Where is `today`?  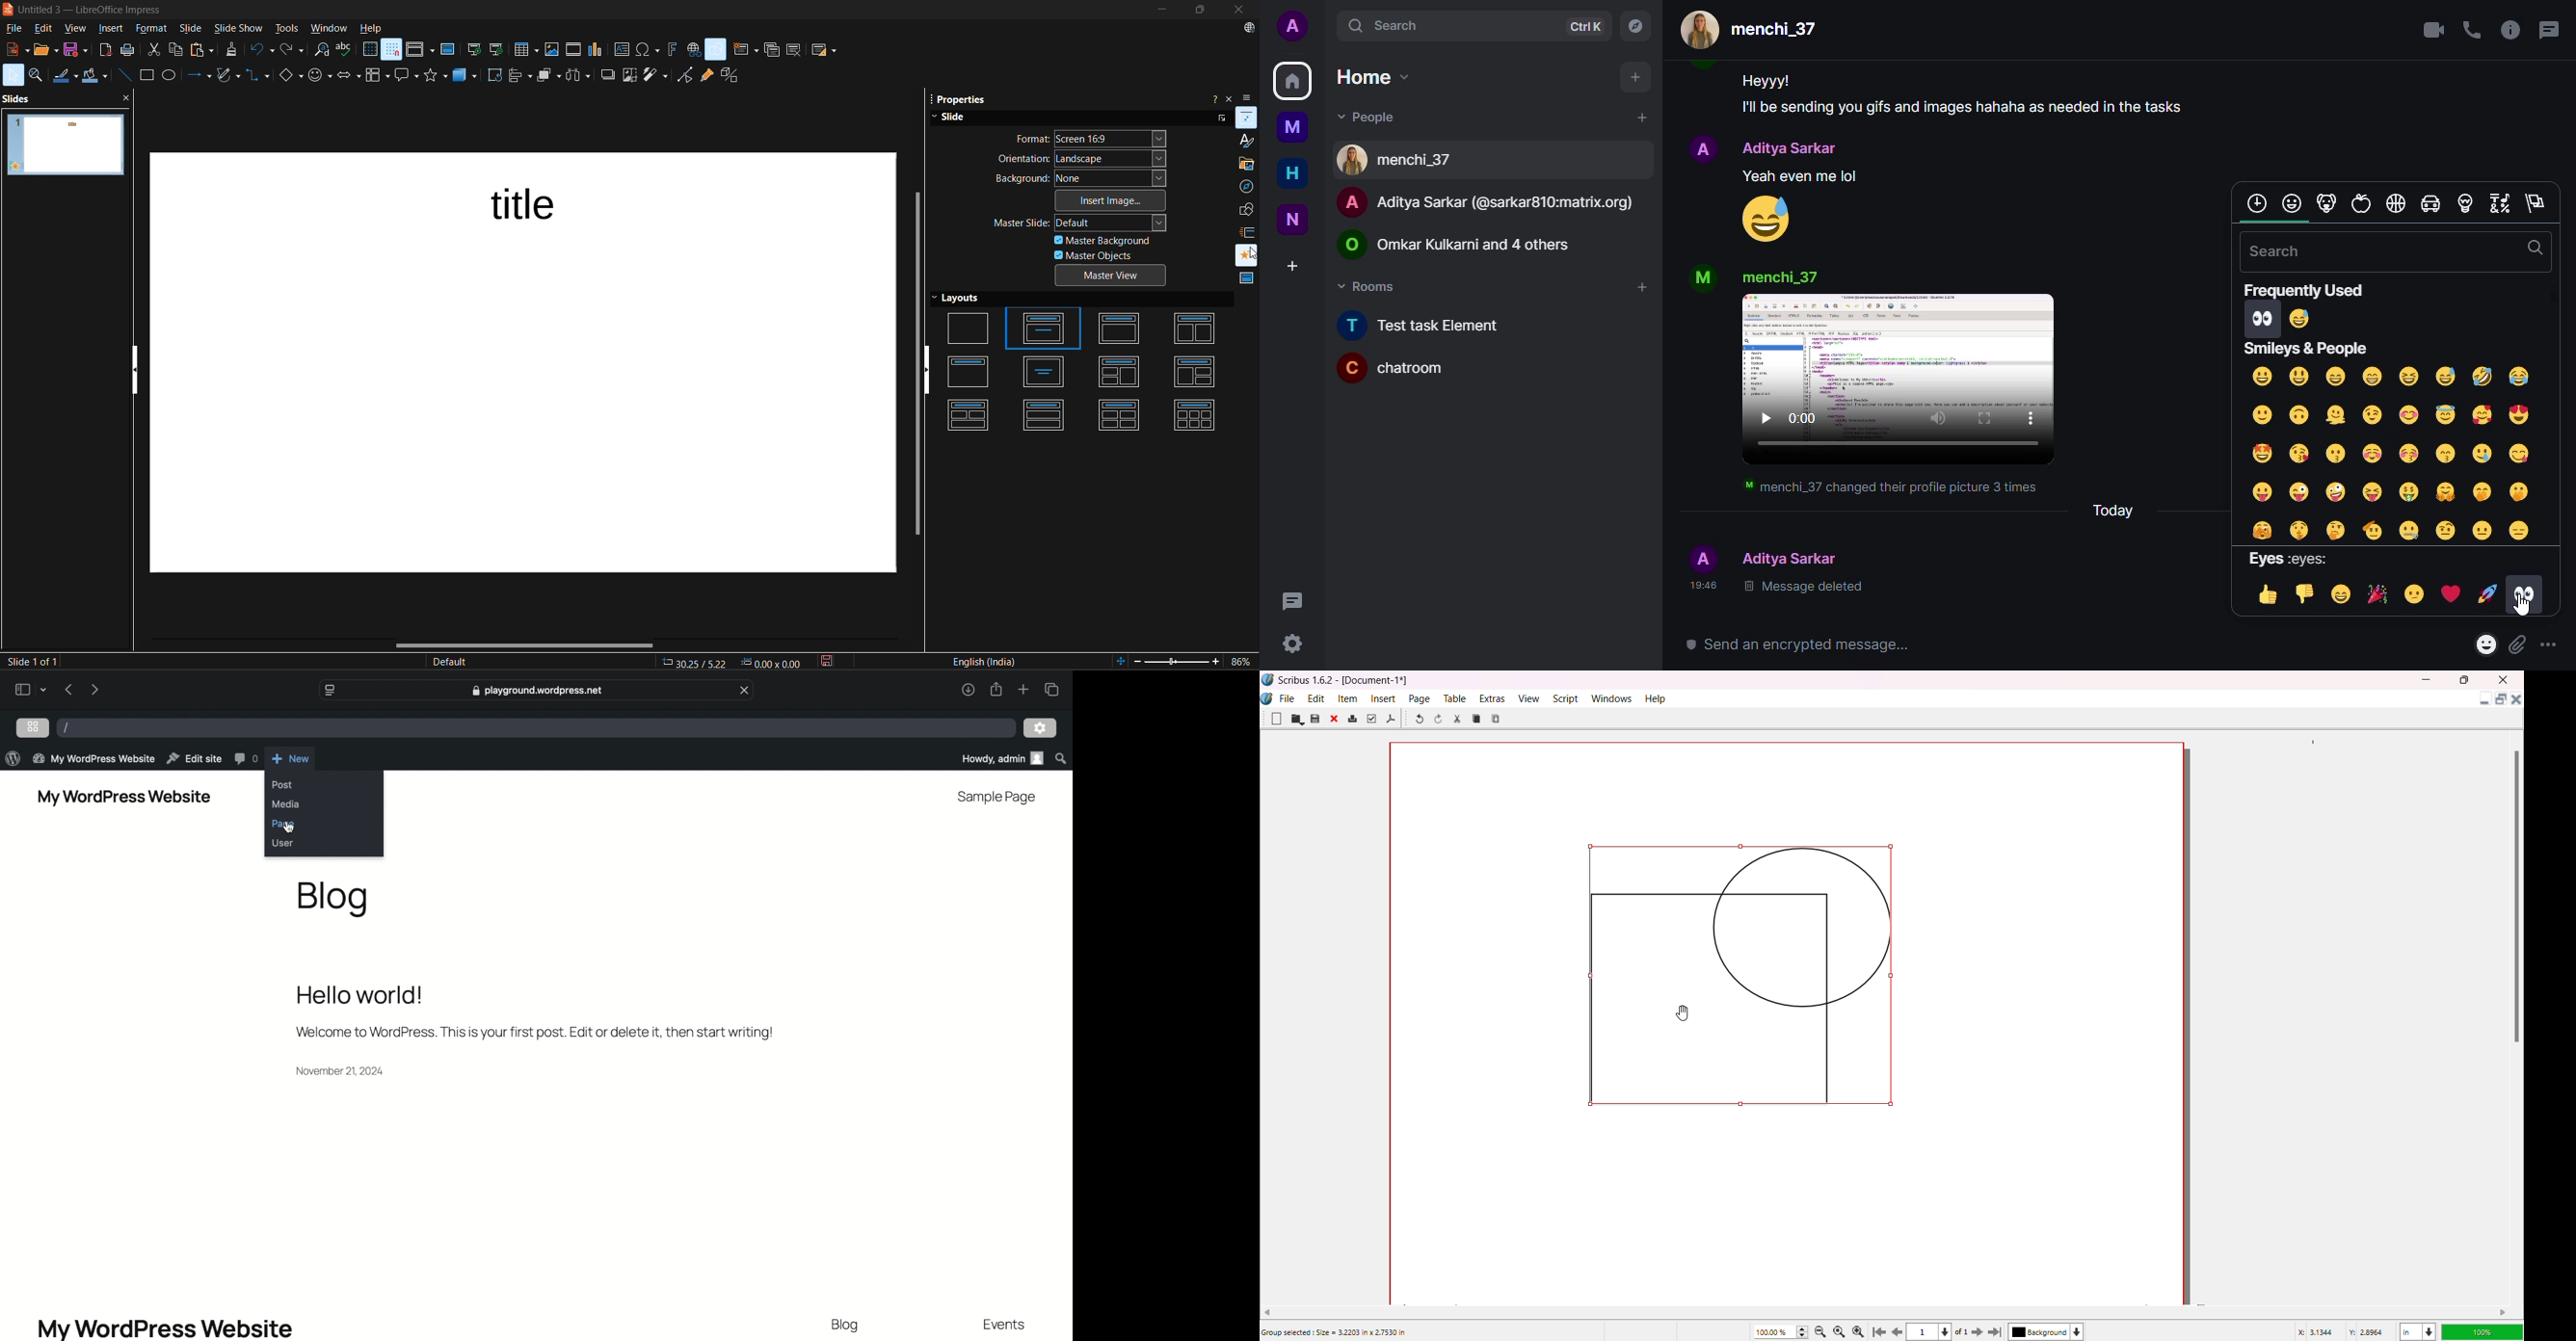 today is located at coordinates (2113, 510).